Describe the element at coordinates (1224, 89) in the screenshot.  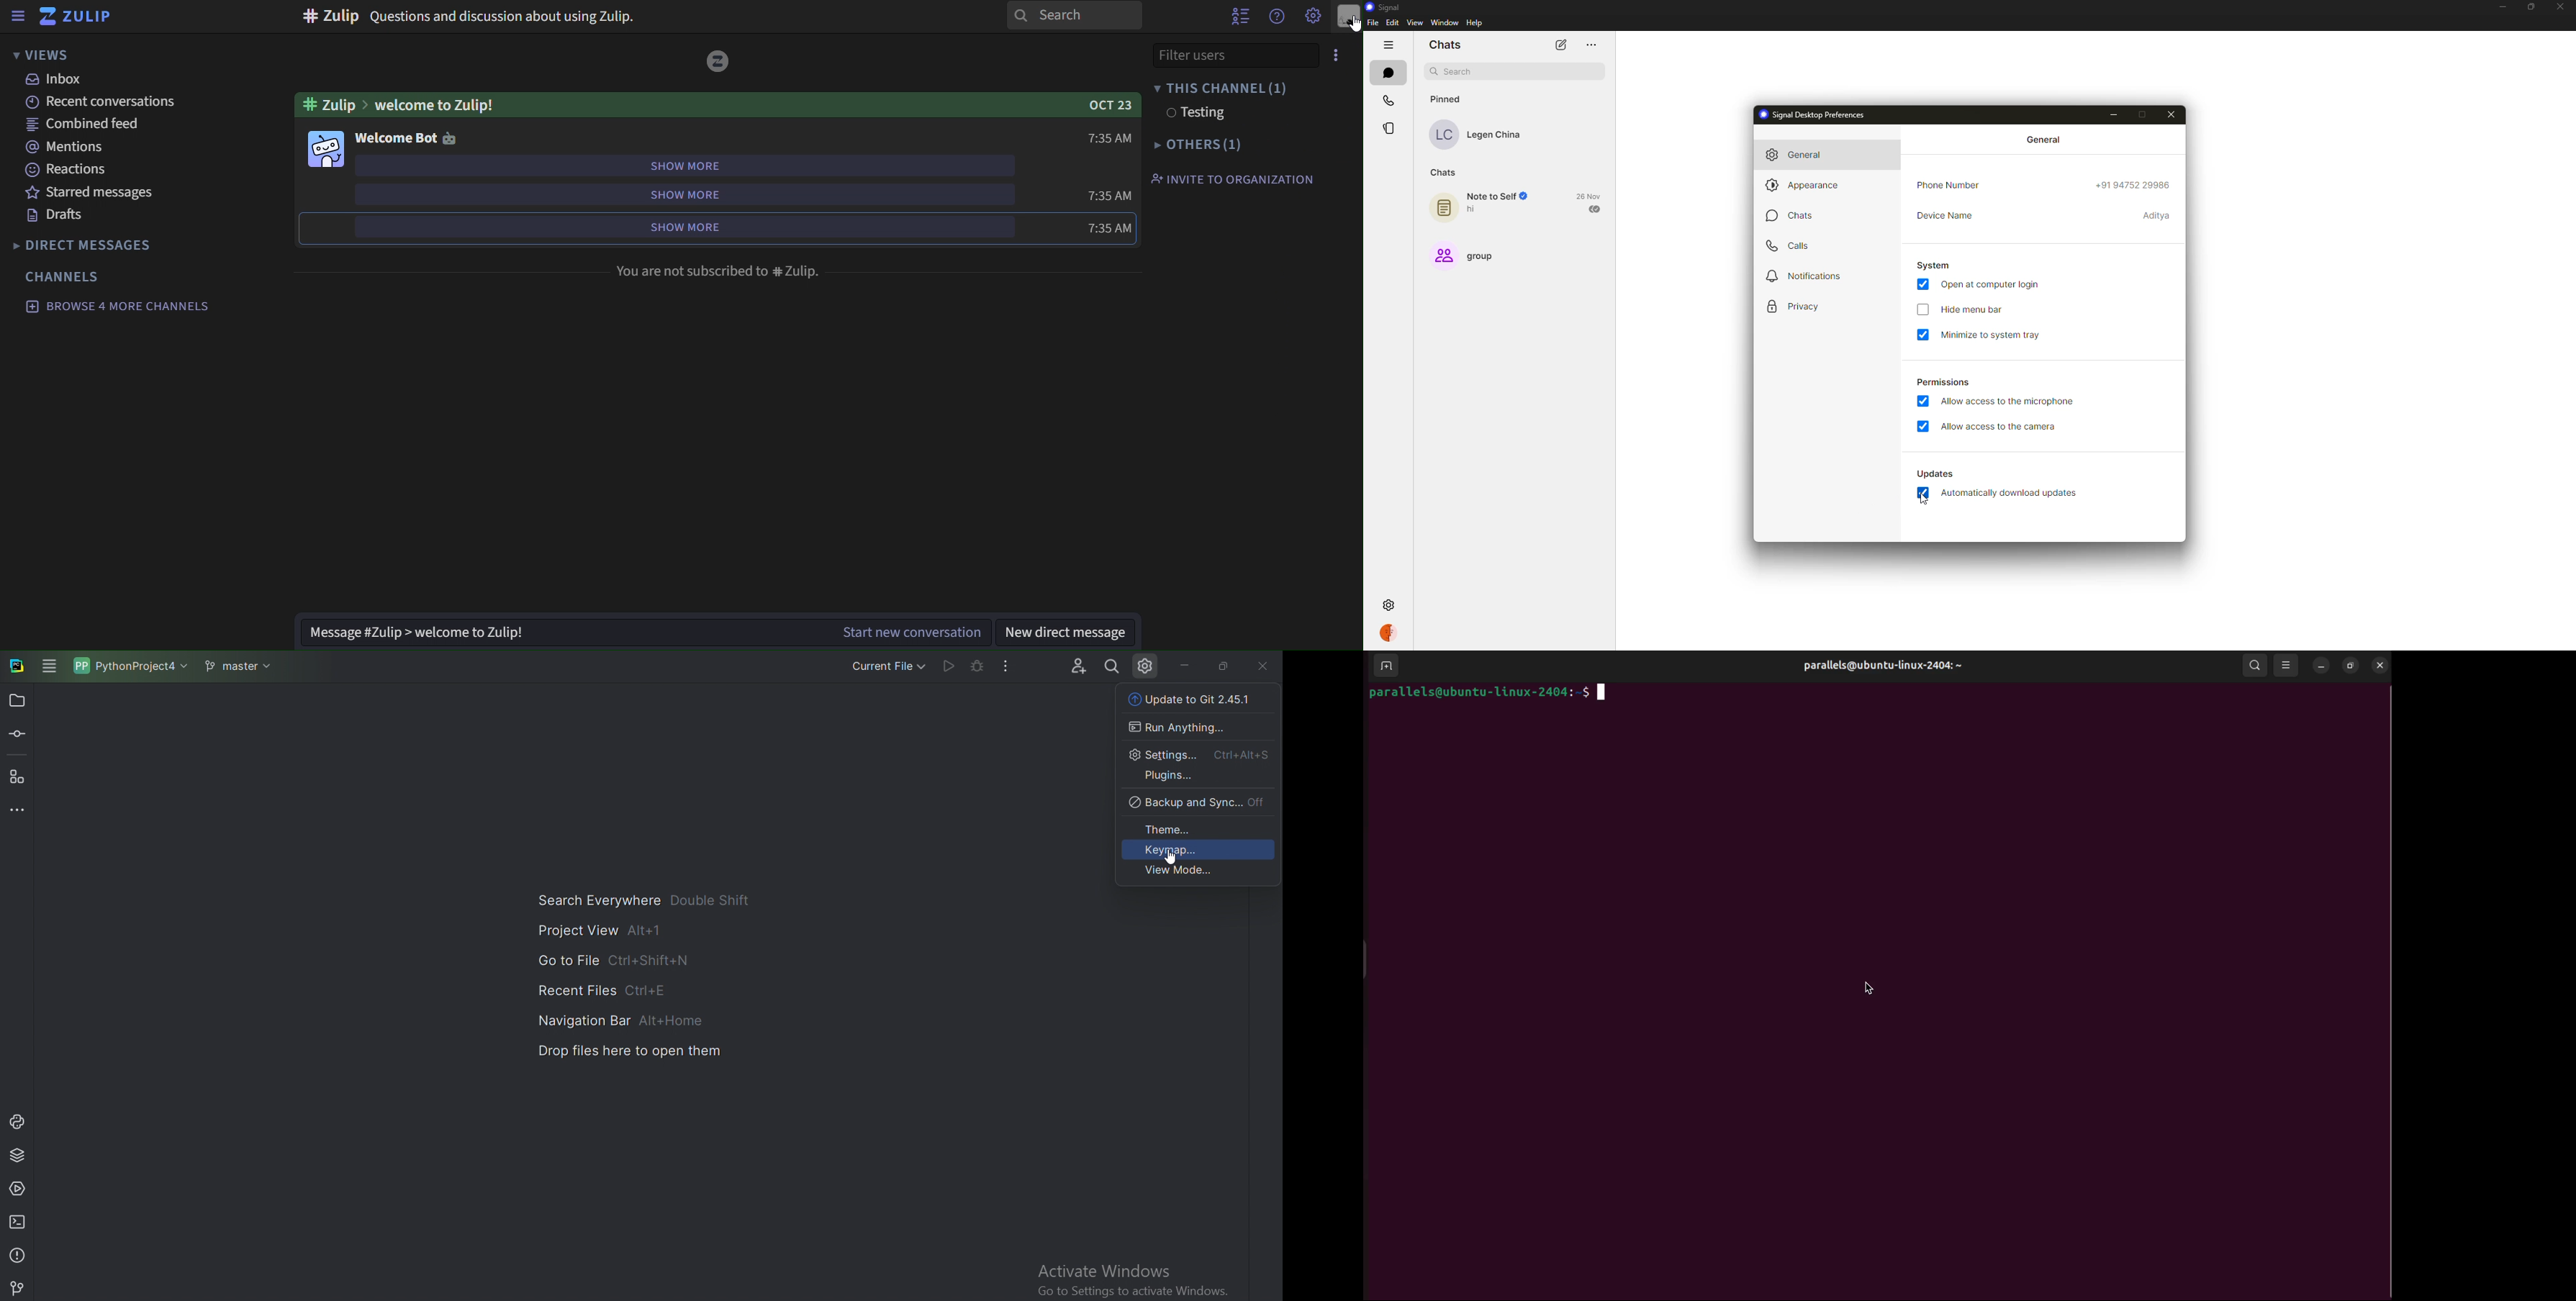
I see `this channel` at that location.